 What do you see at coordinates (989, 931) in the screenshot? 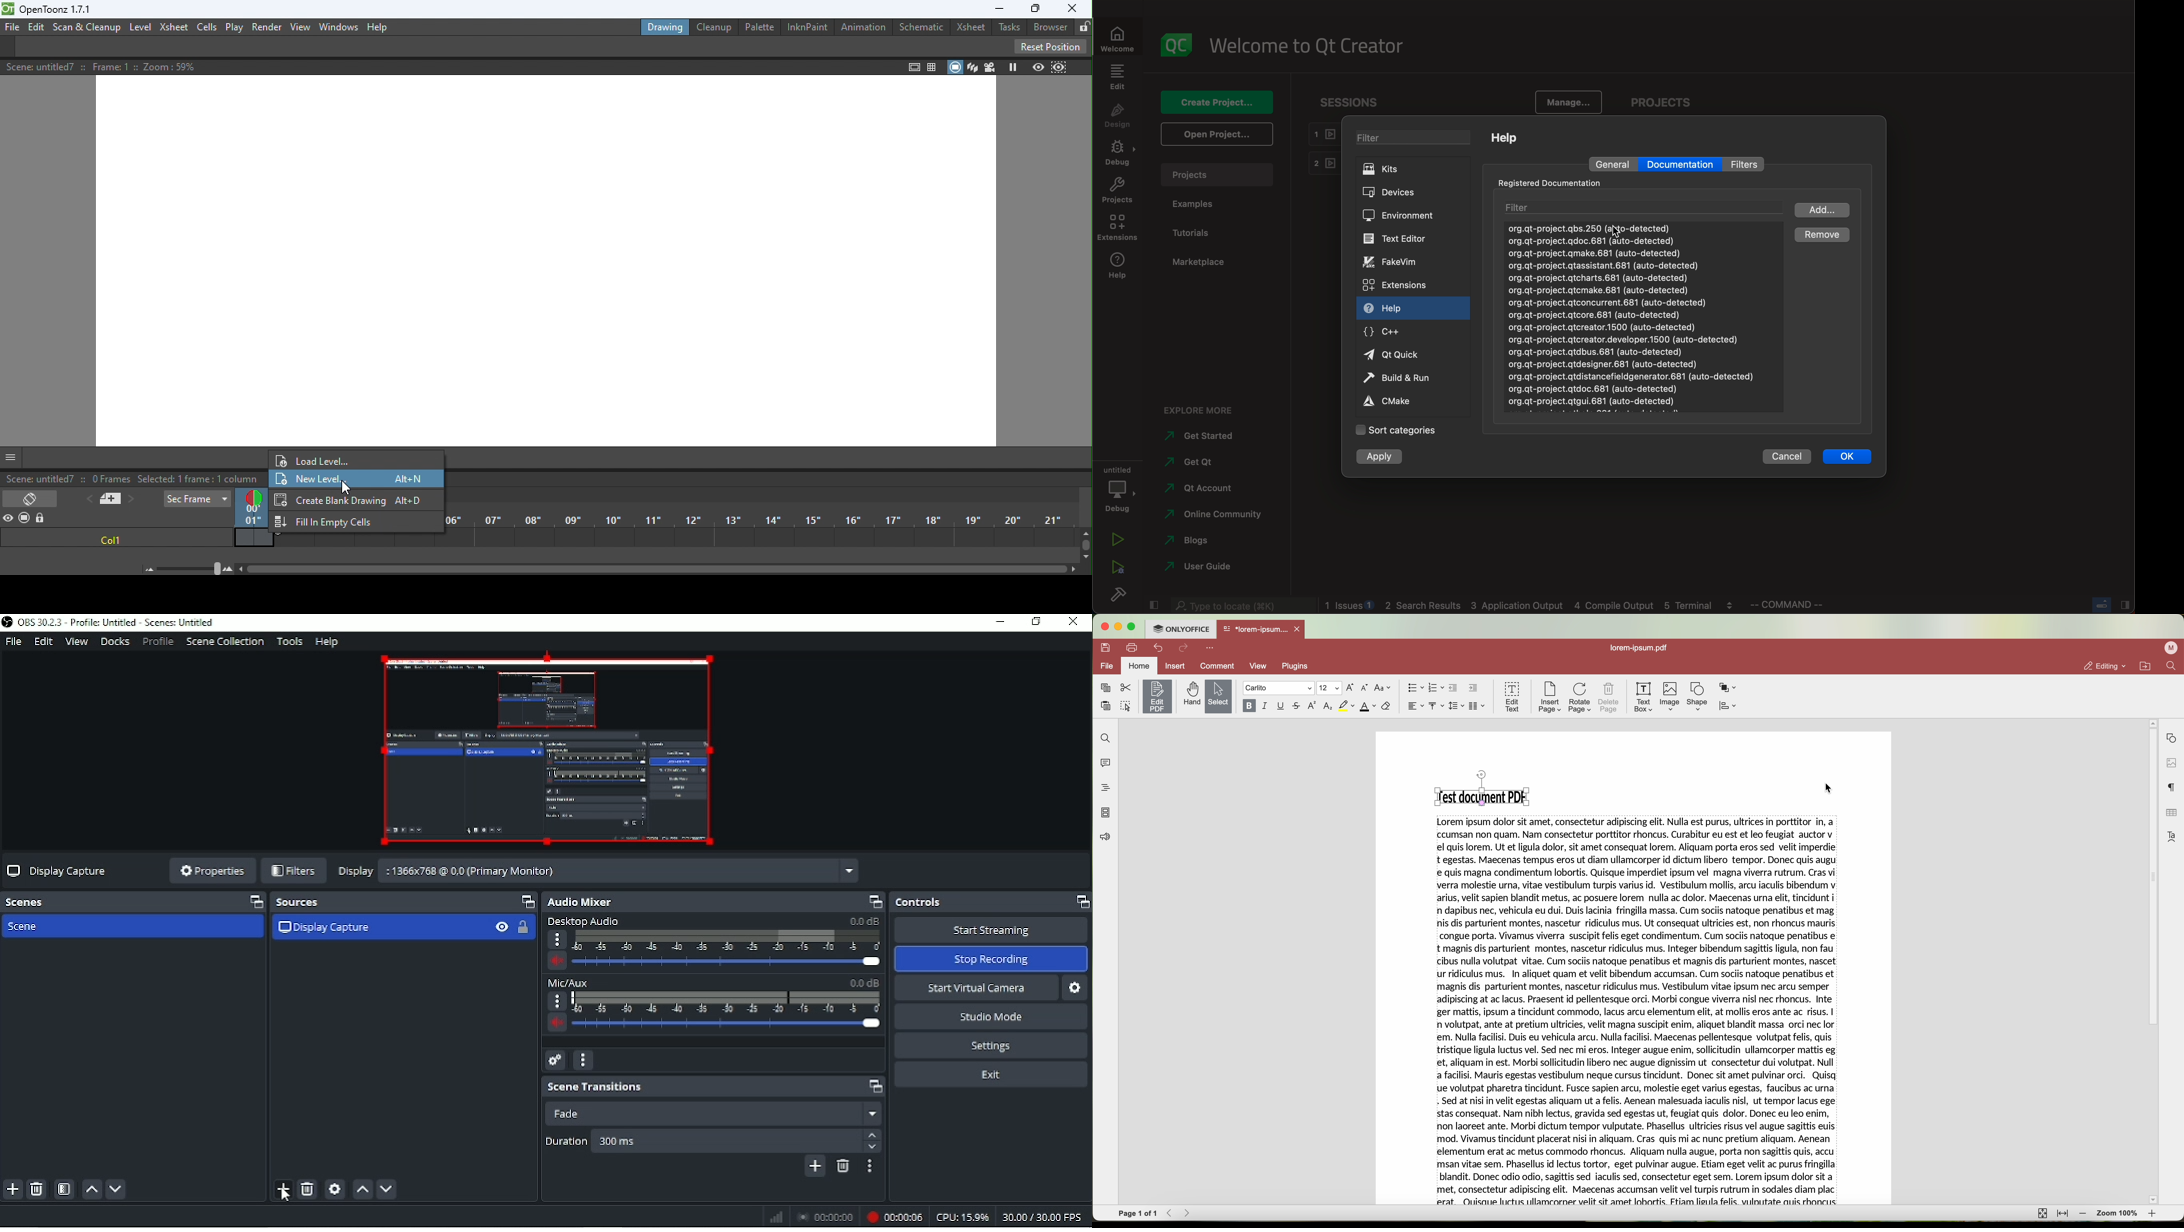
I see `Start streaming` at bounding box center [989, 931].